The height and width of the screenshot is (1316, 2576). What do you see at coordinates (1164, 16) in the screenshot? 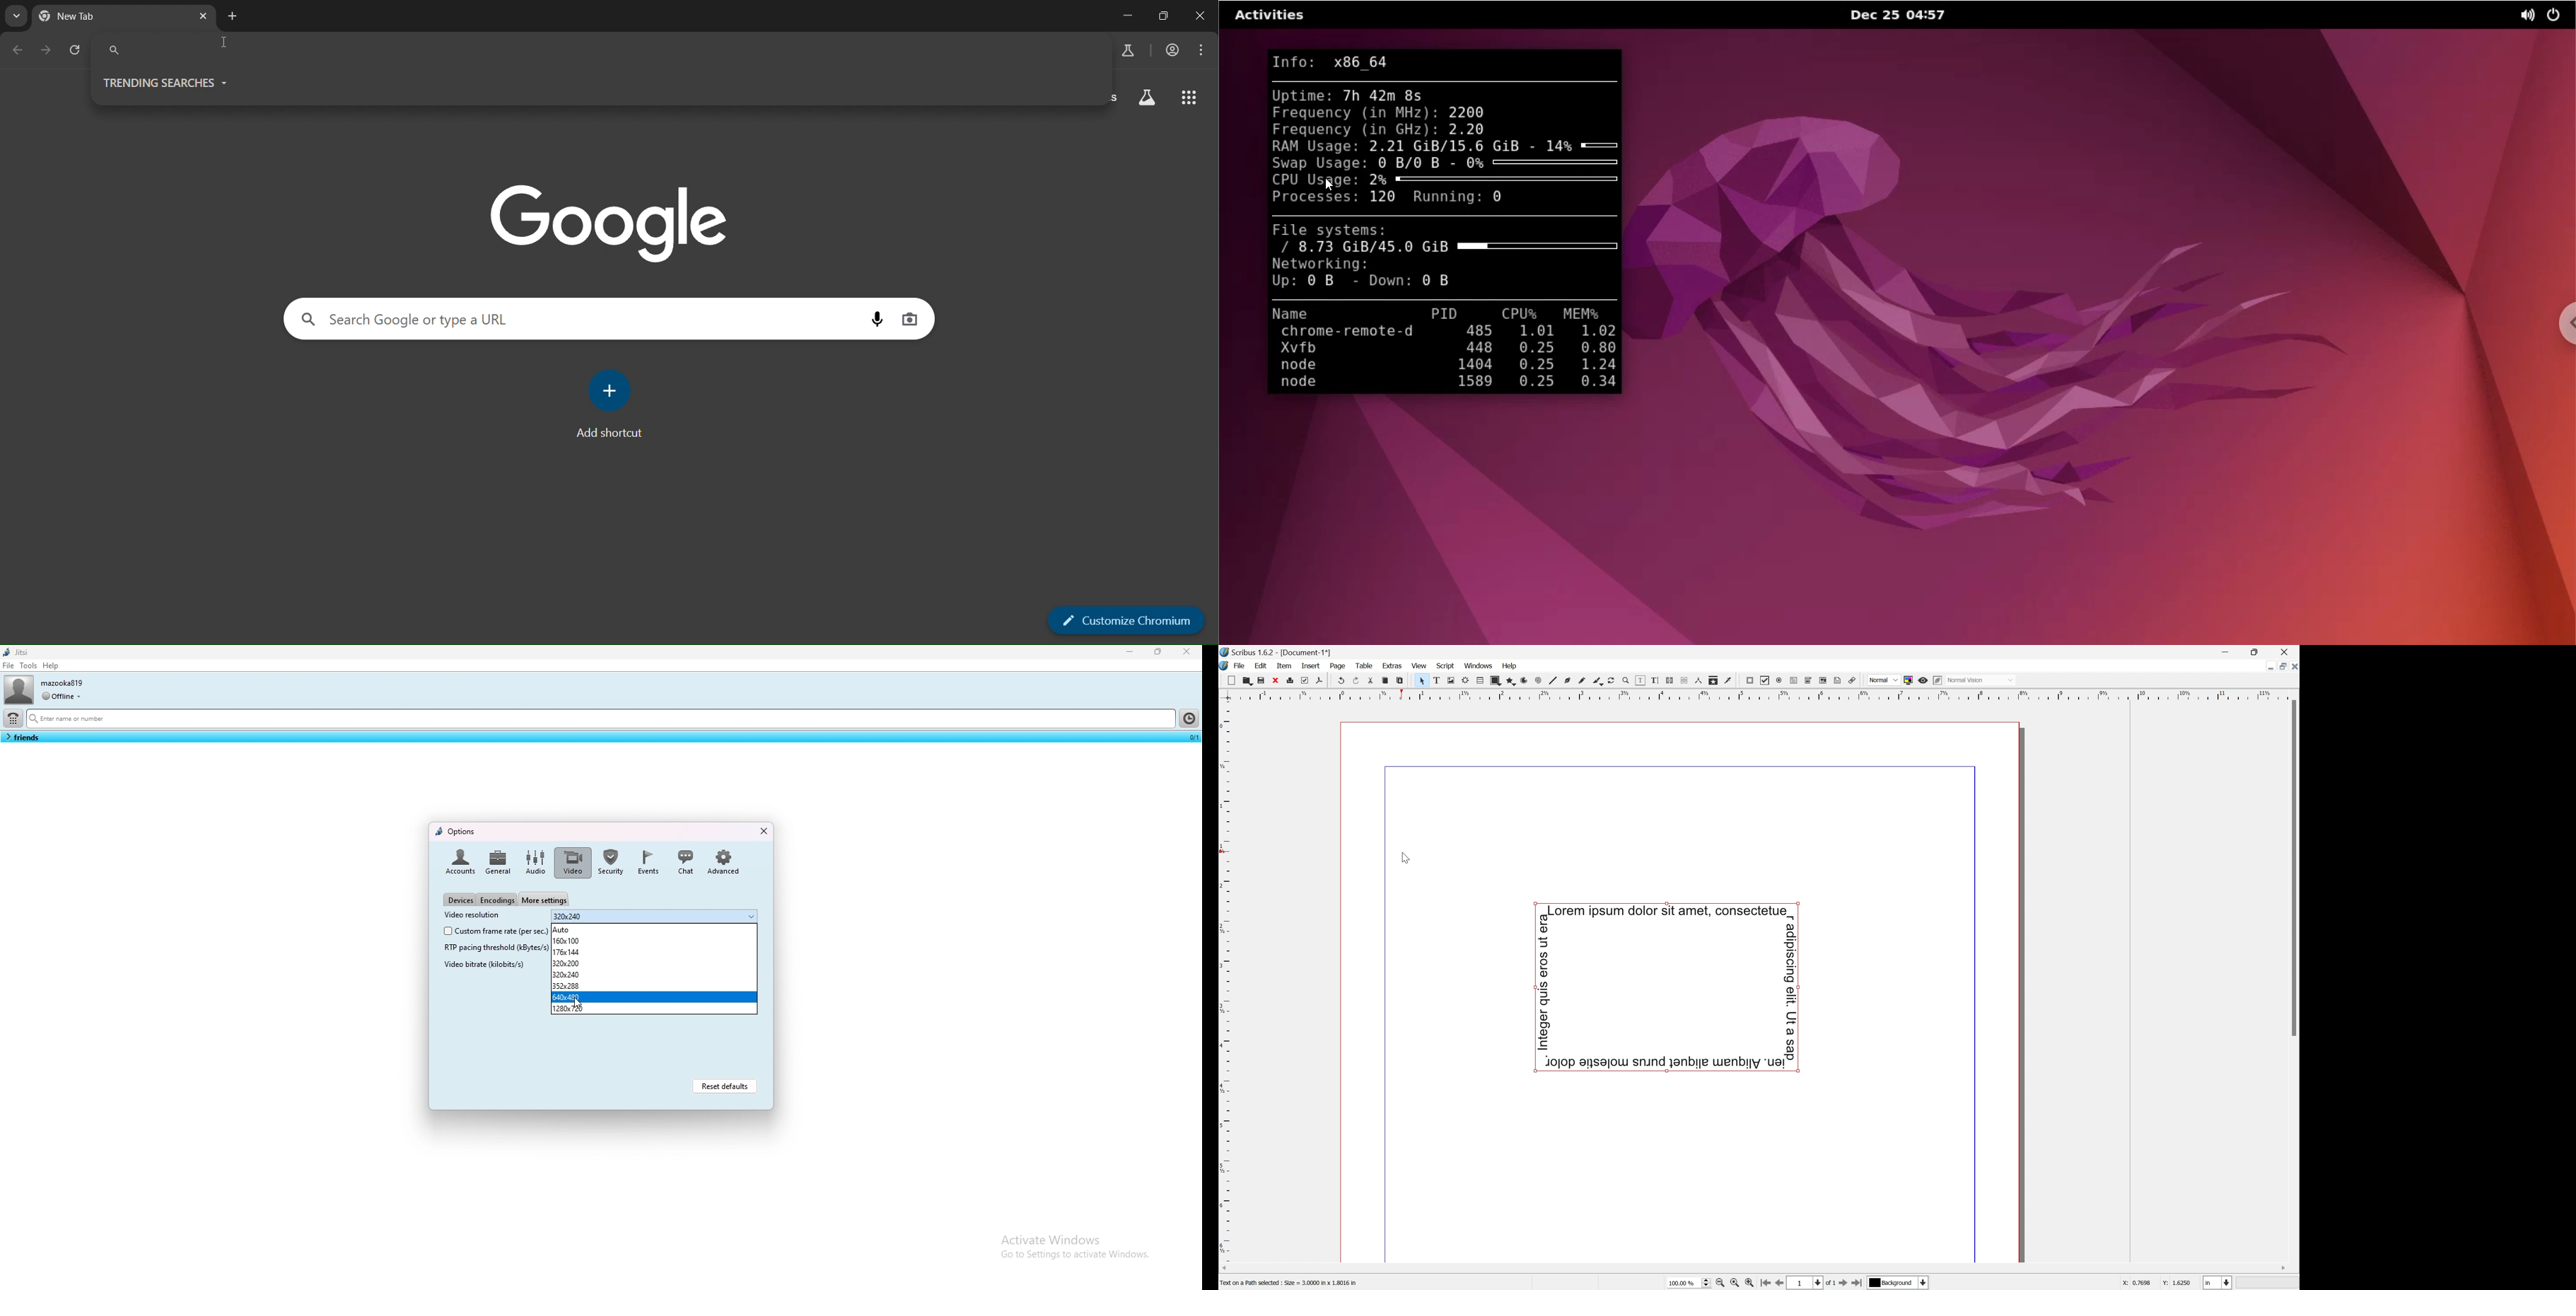
I see `restore down` at bounding box center [1164, 16].